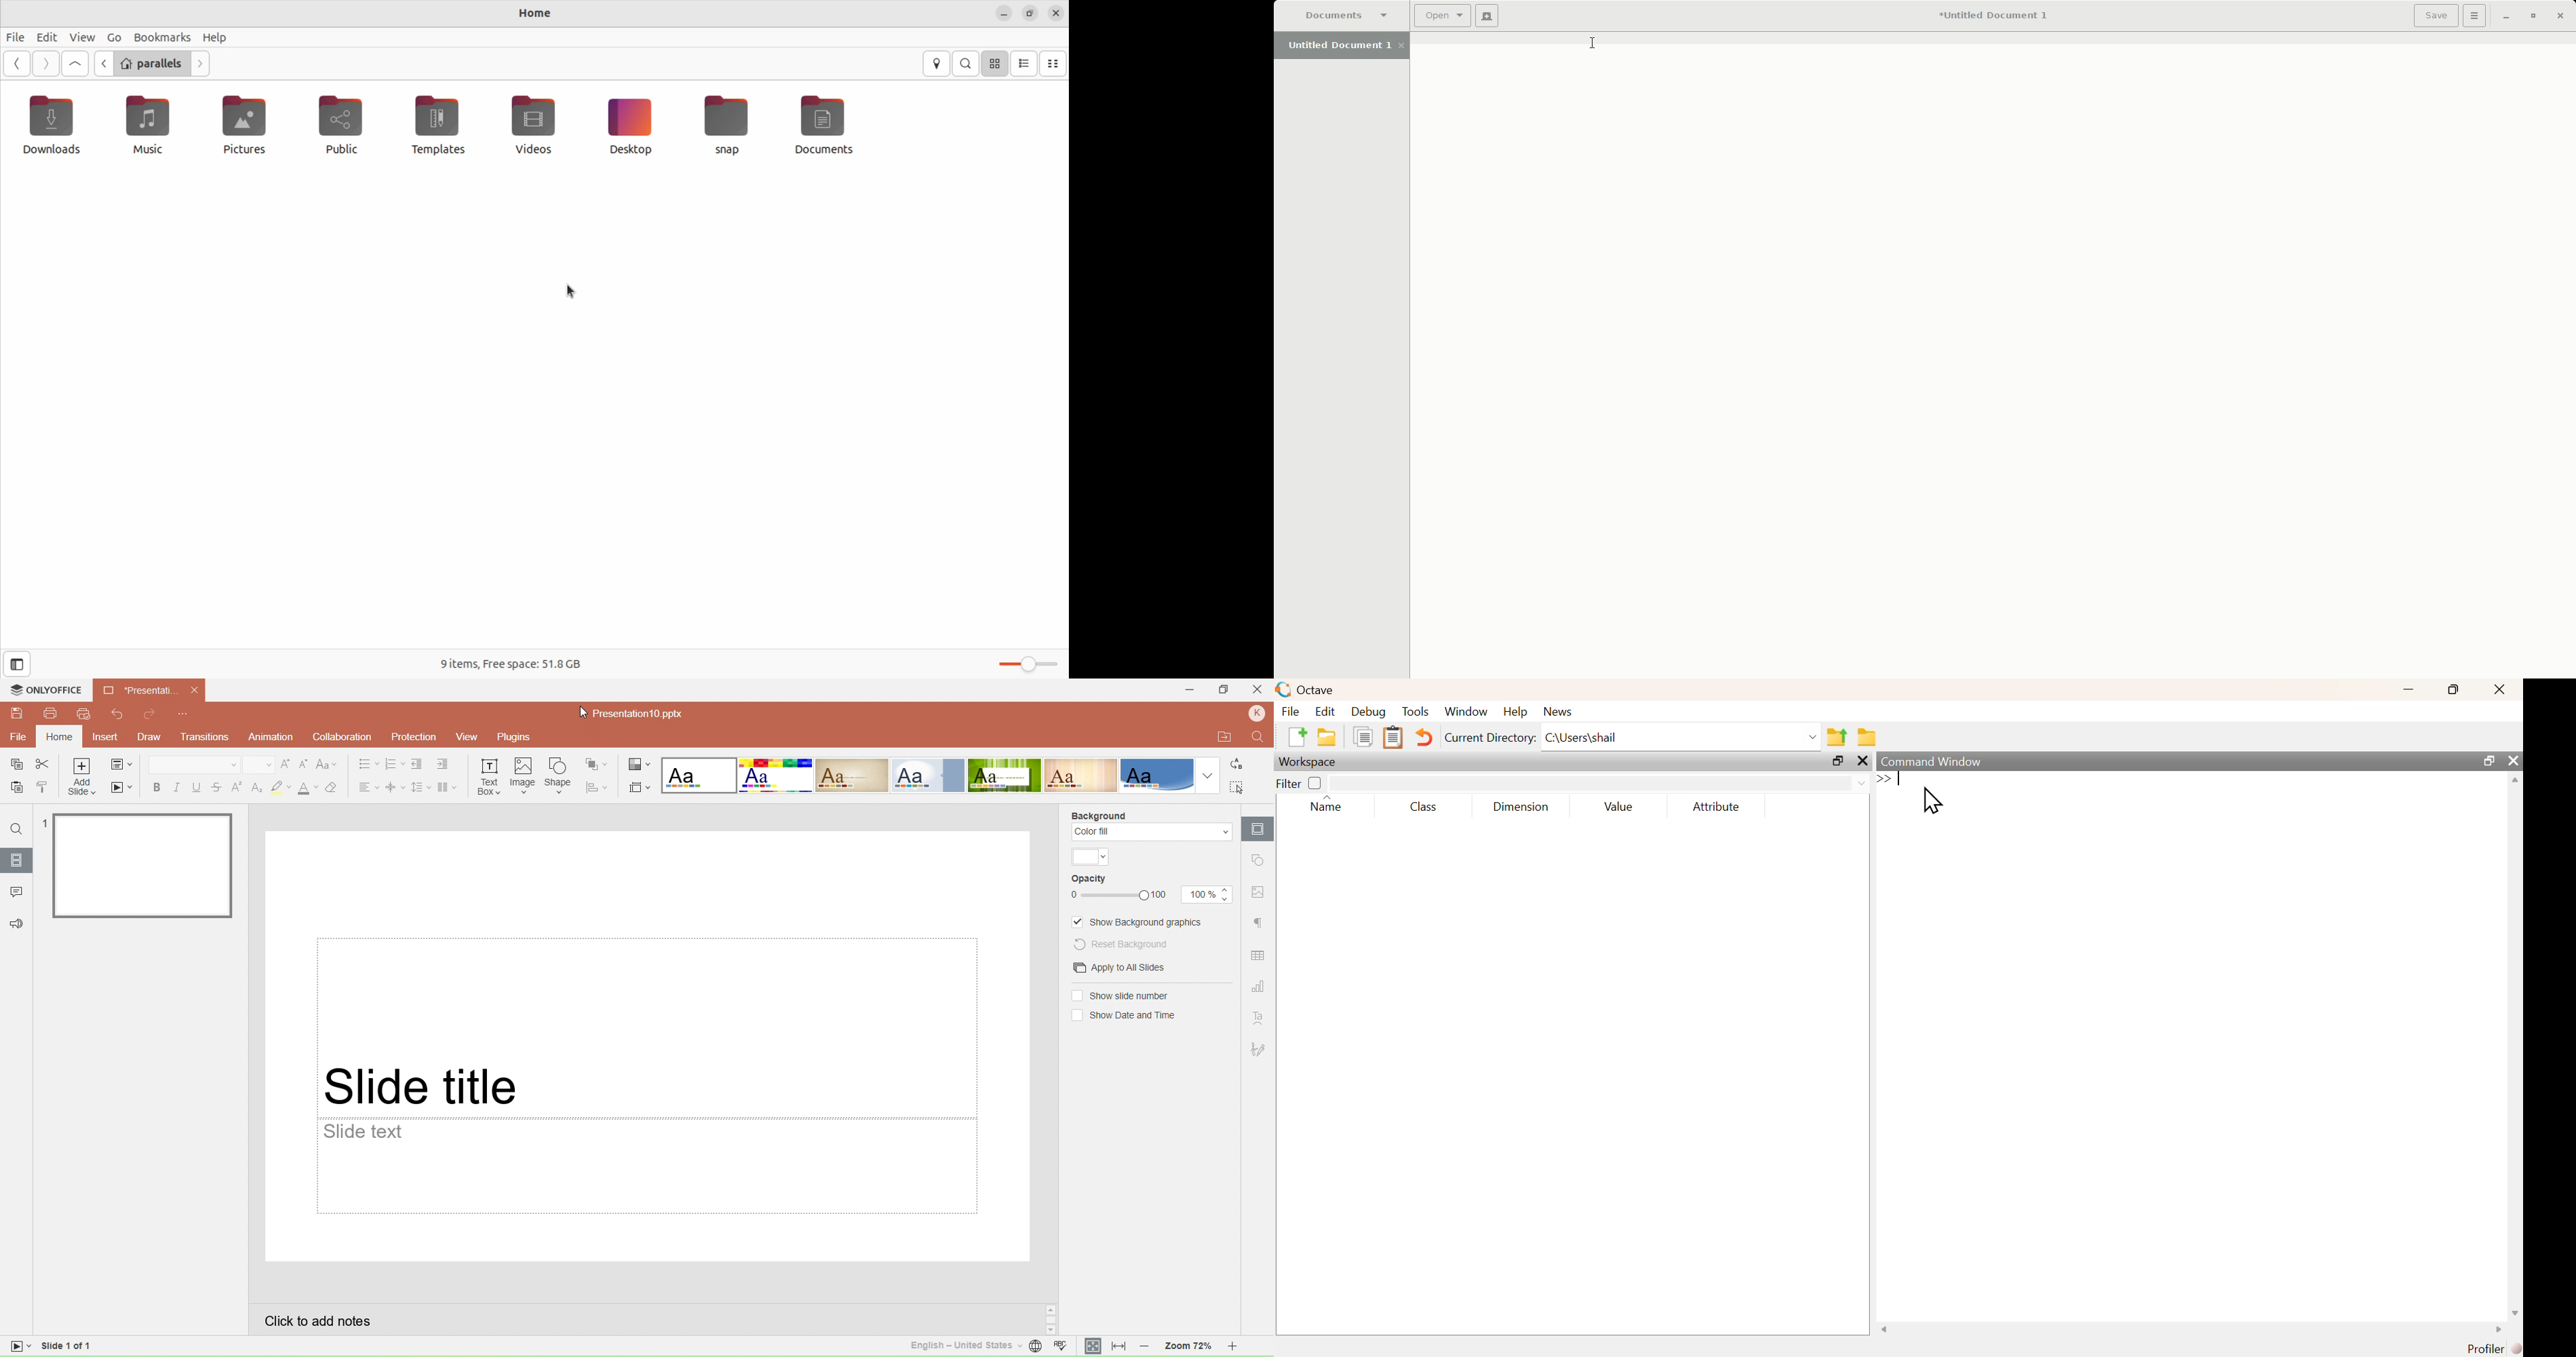  What do you see at coordinates (1226, 690) in the screenshot?
I see `Maximize` at bounding box center [1226, 690].